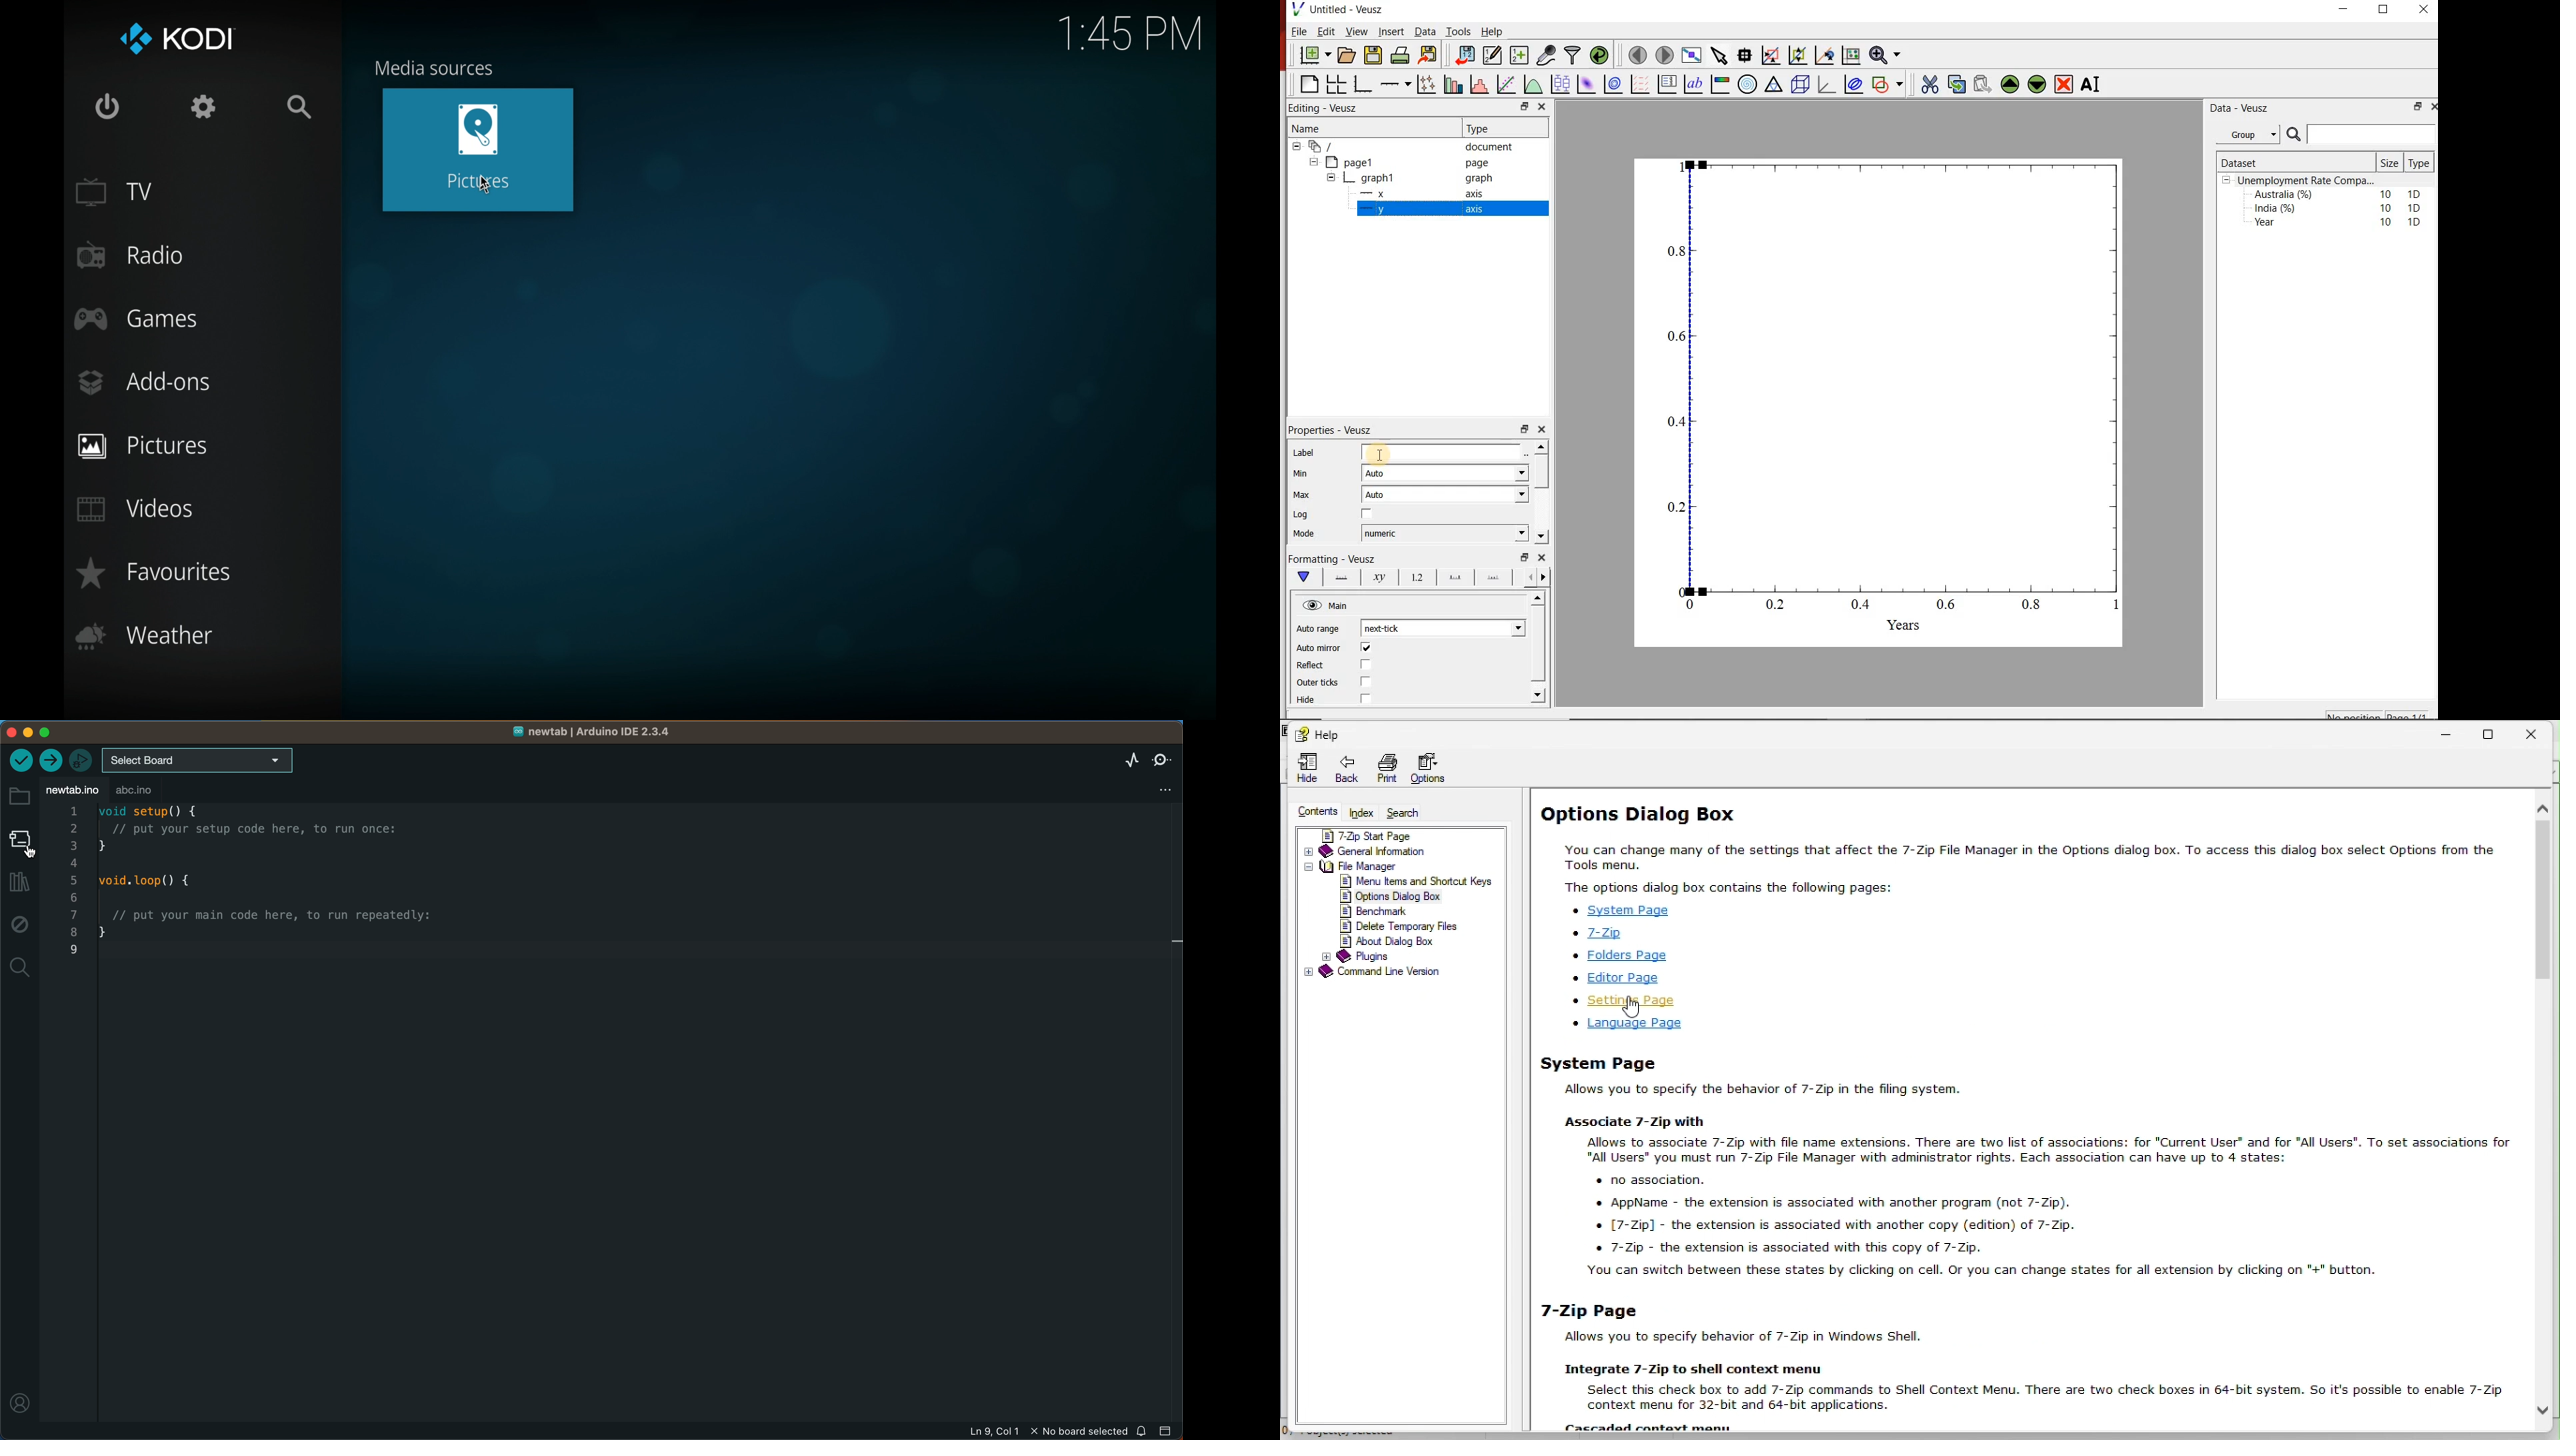 The height and width of the screenshot is (1456, 2576). Describe the element at coordinates (1393, 941) in the screenshot. I see `about  dialog box` at that location.